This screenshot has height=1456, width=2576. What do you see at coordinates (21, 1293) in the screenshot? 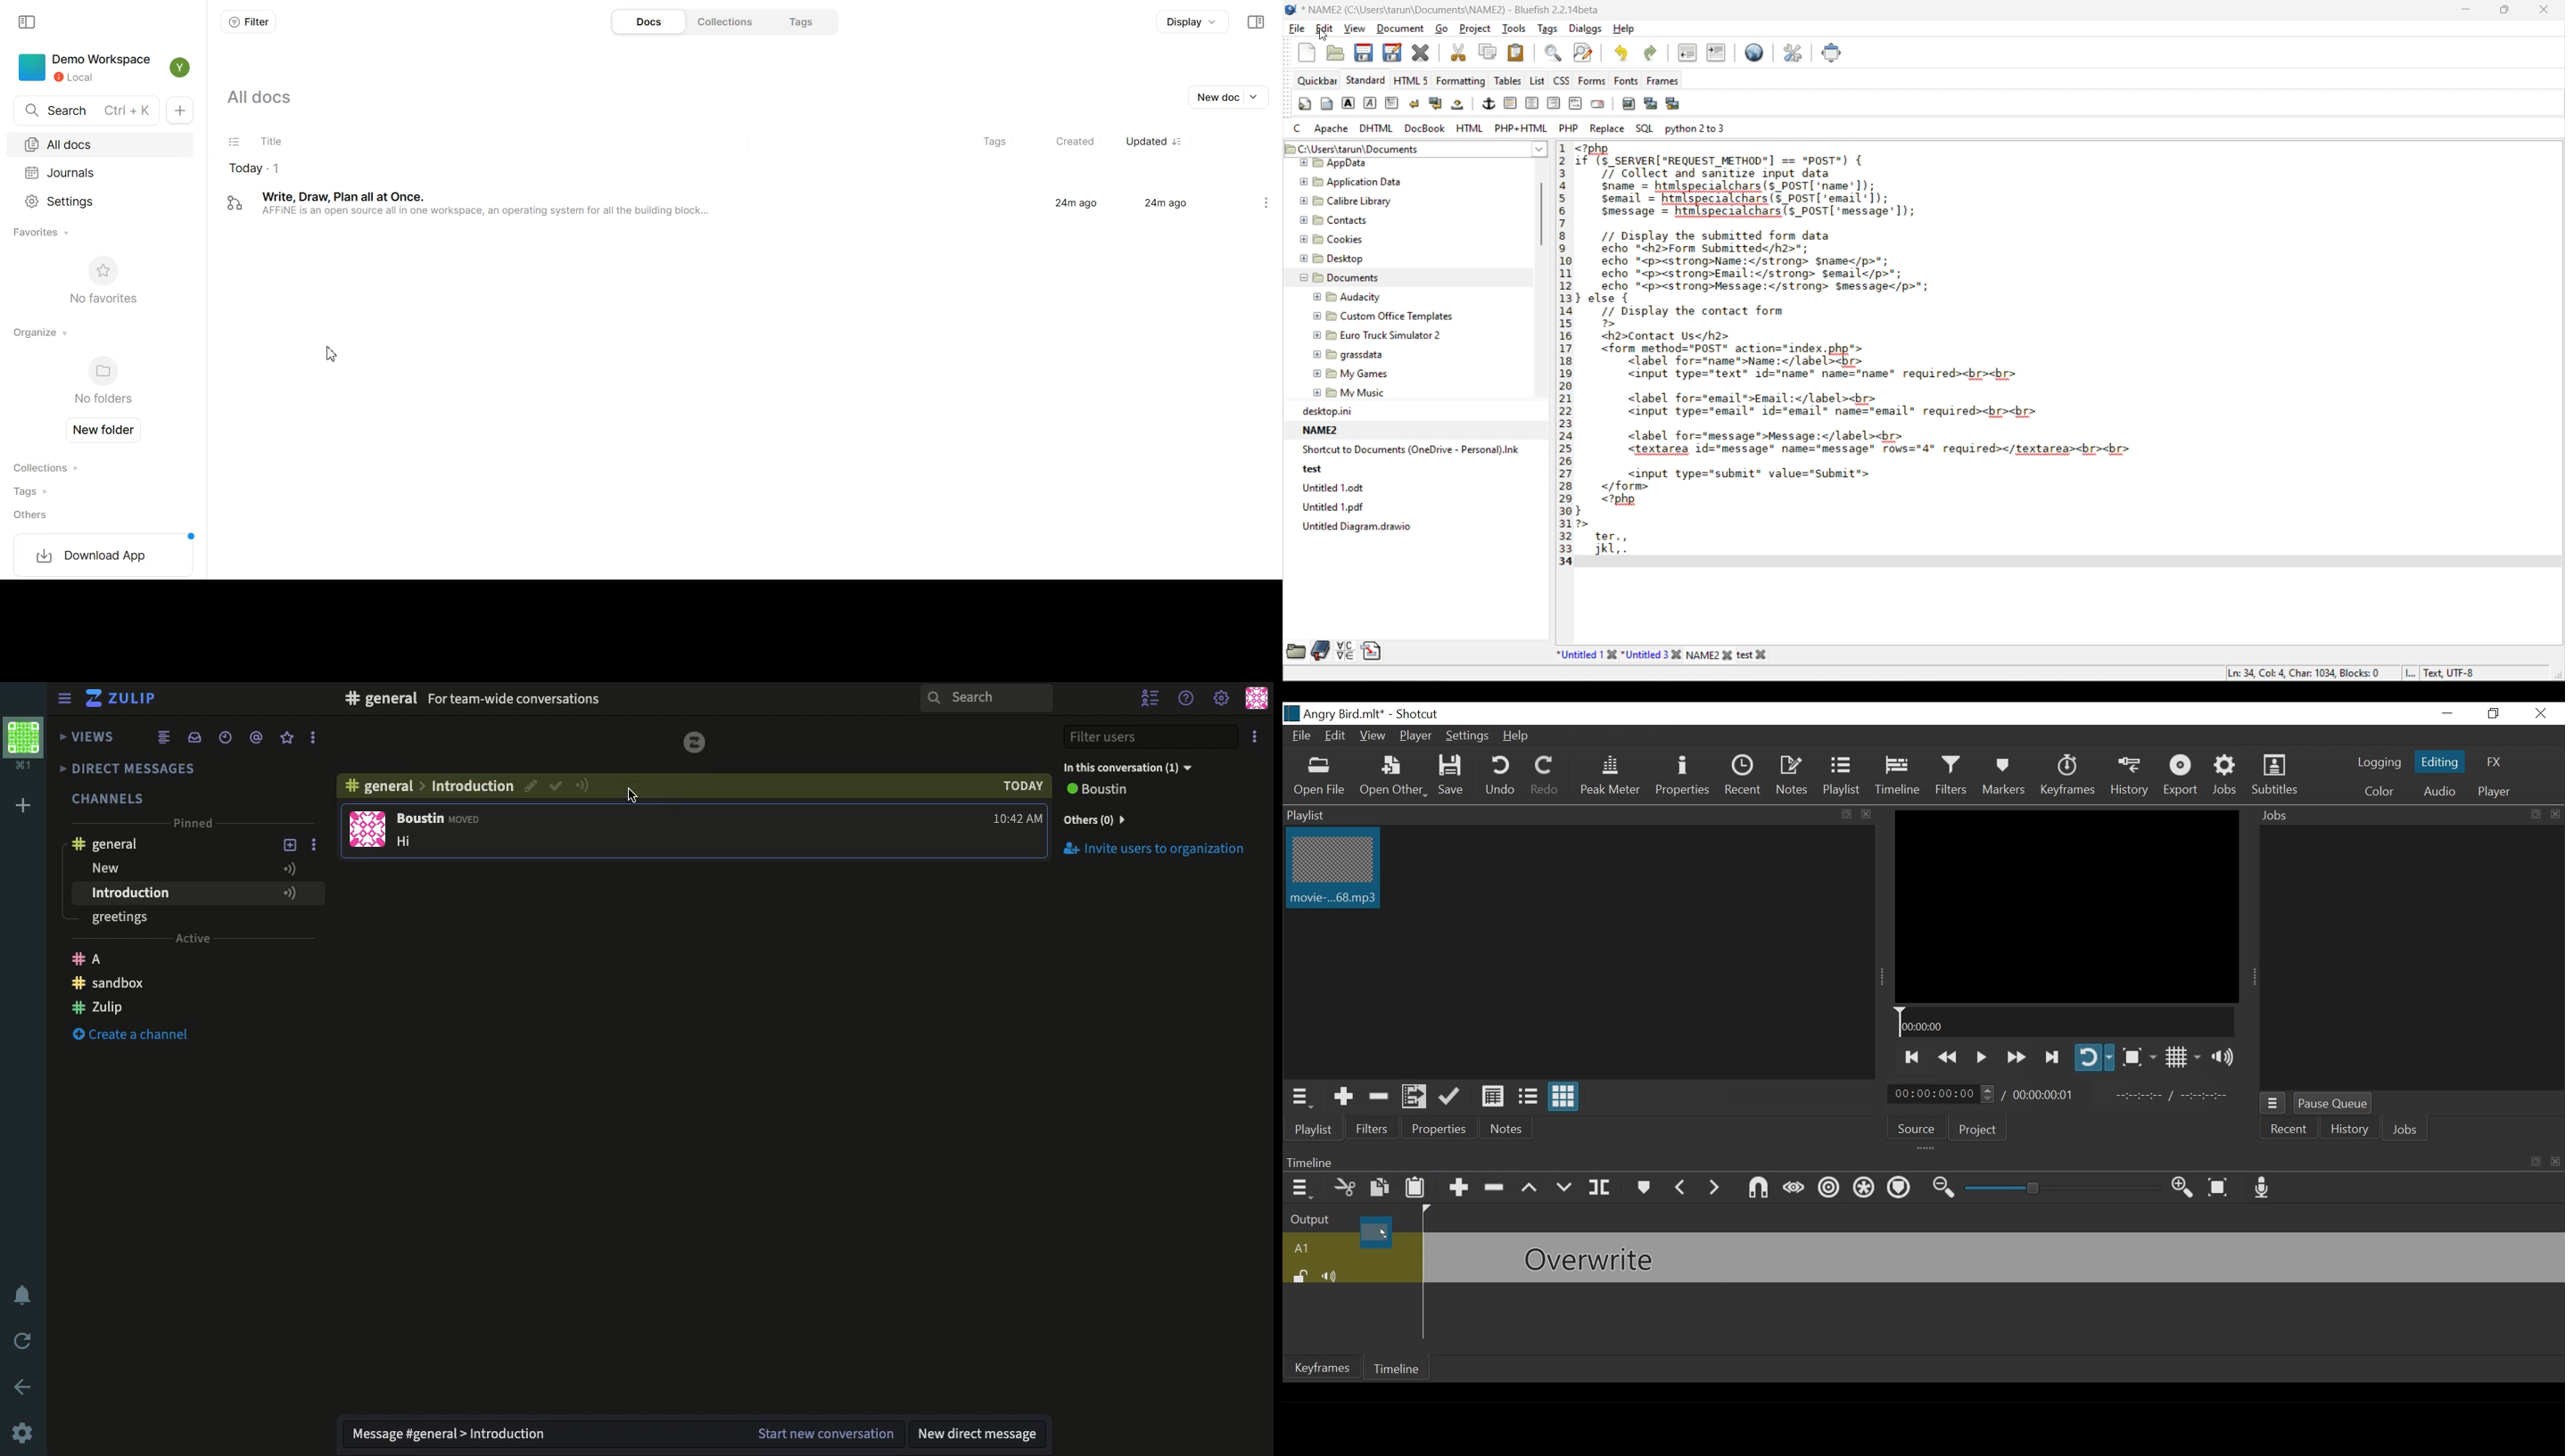
I see `Notification` at bounding box center [21, 1293].